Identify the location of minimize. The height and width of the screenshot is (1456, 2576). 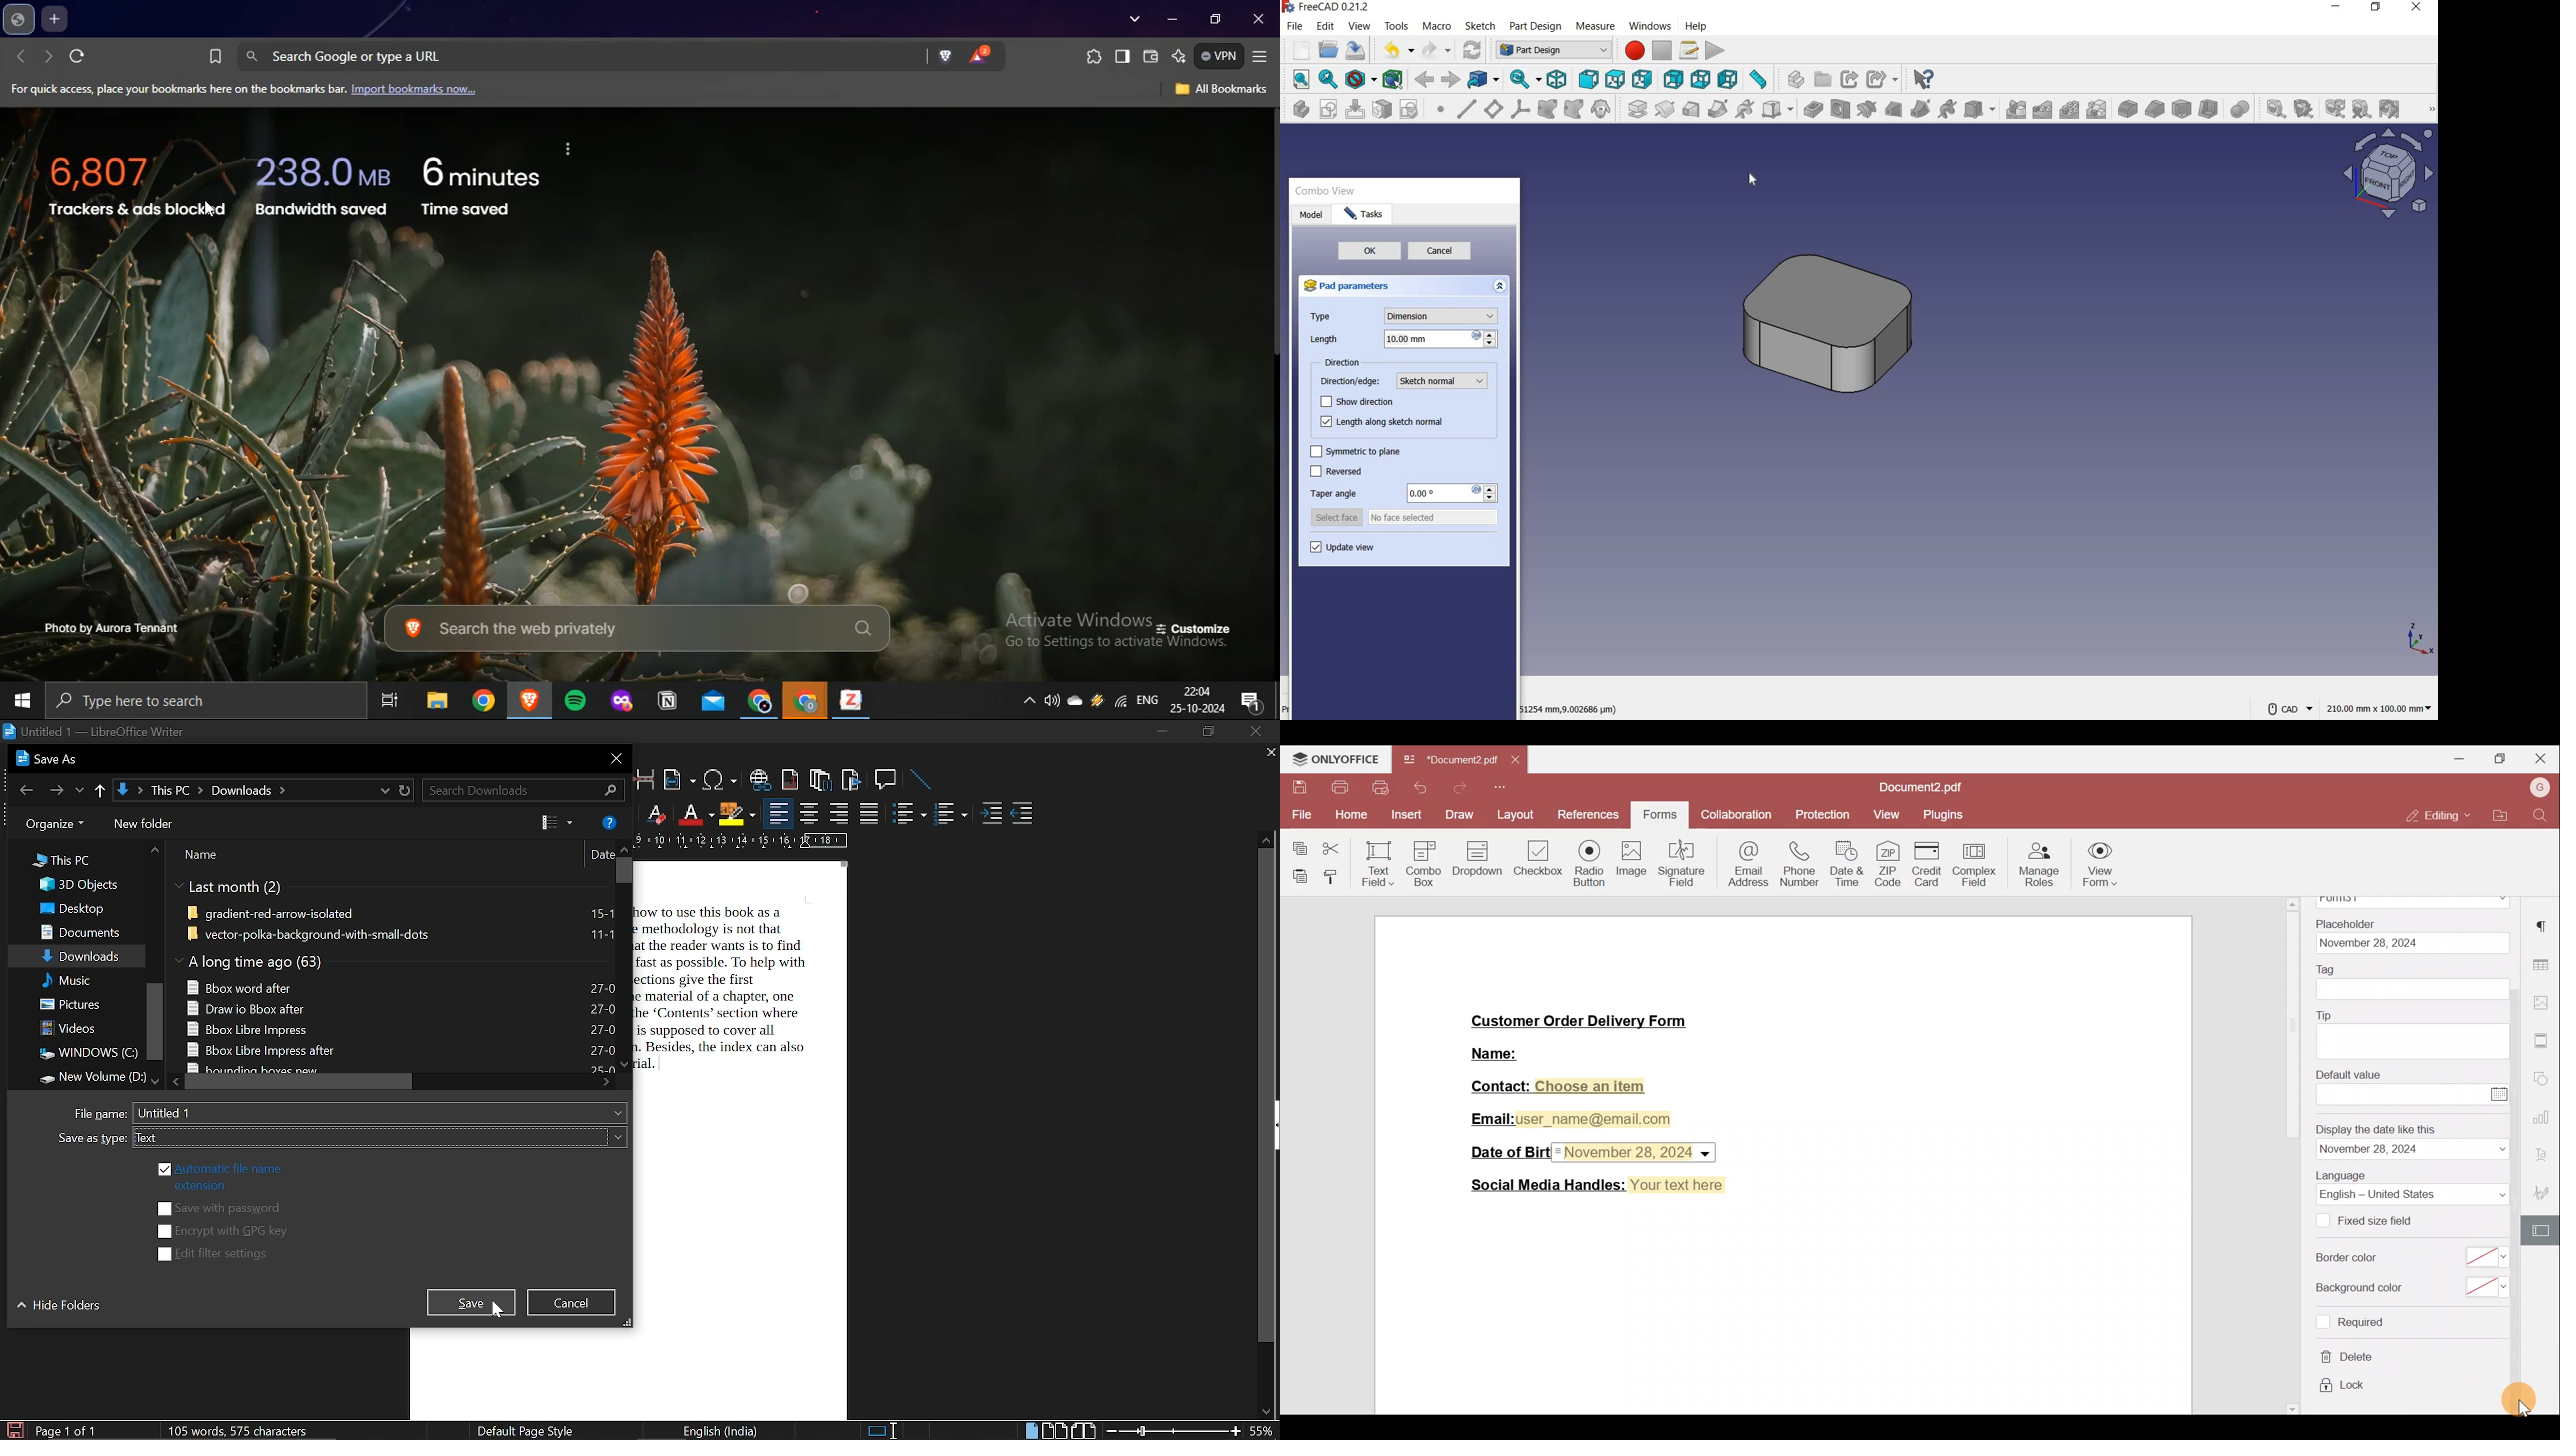
(2338, 7).